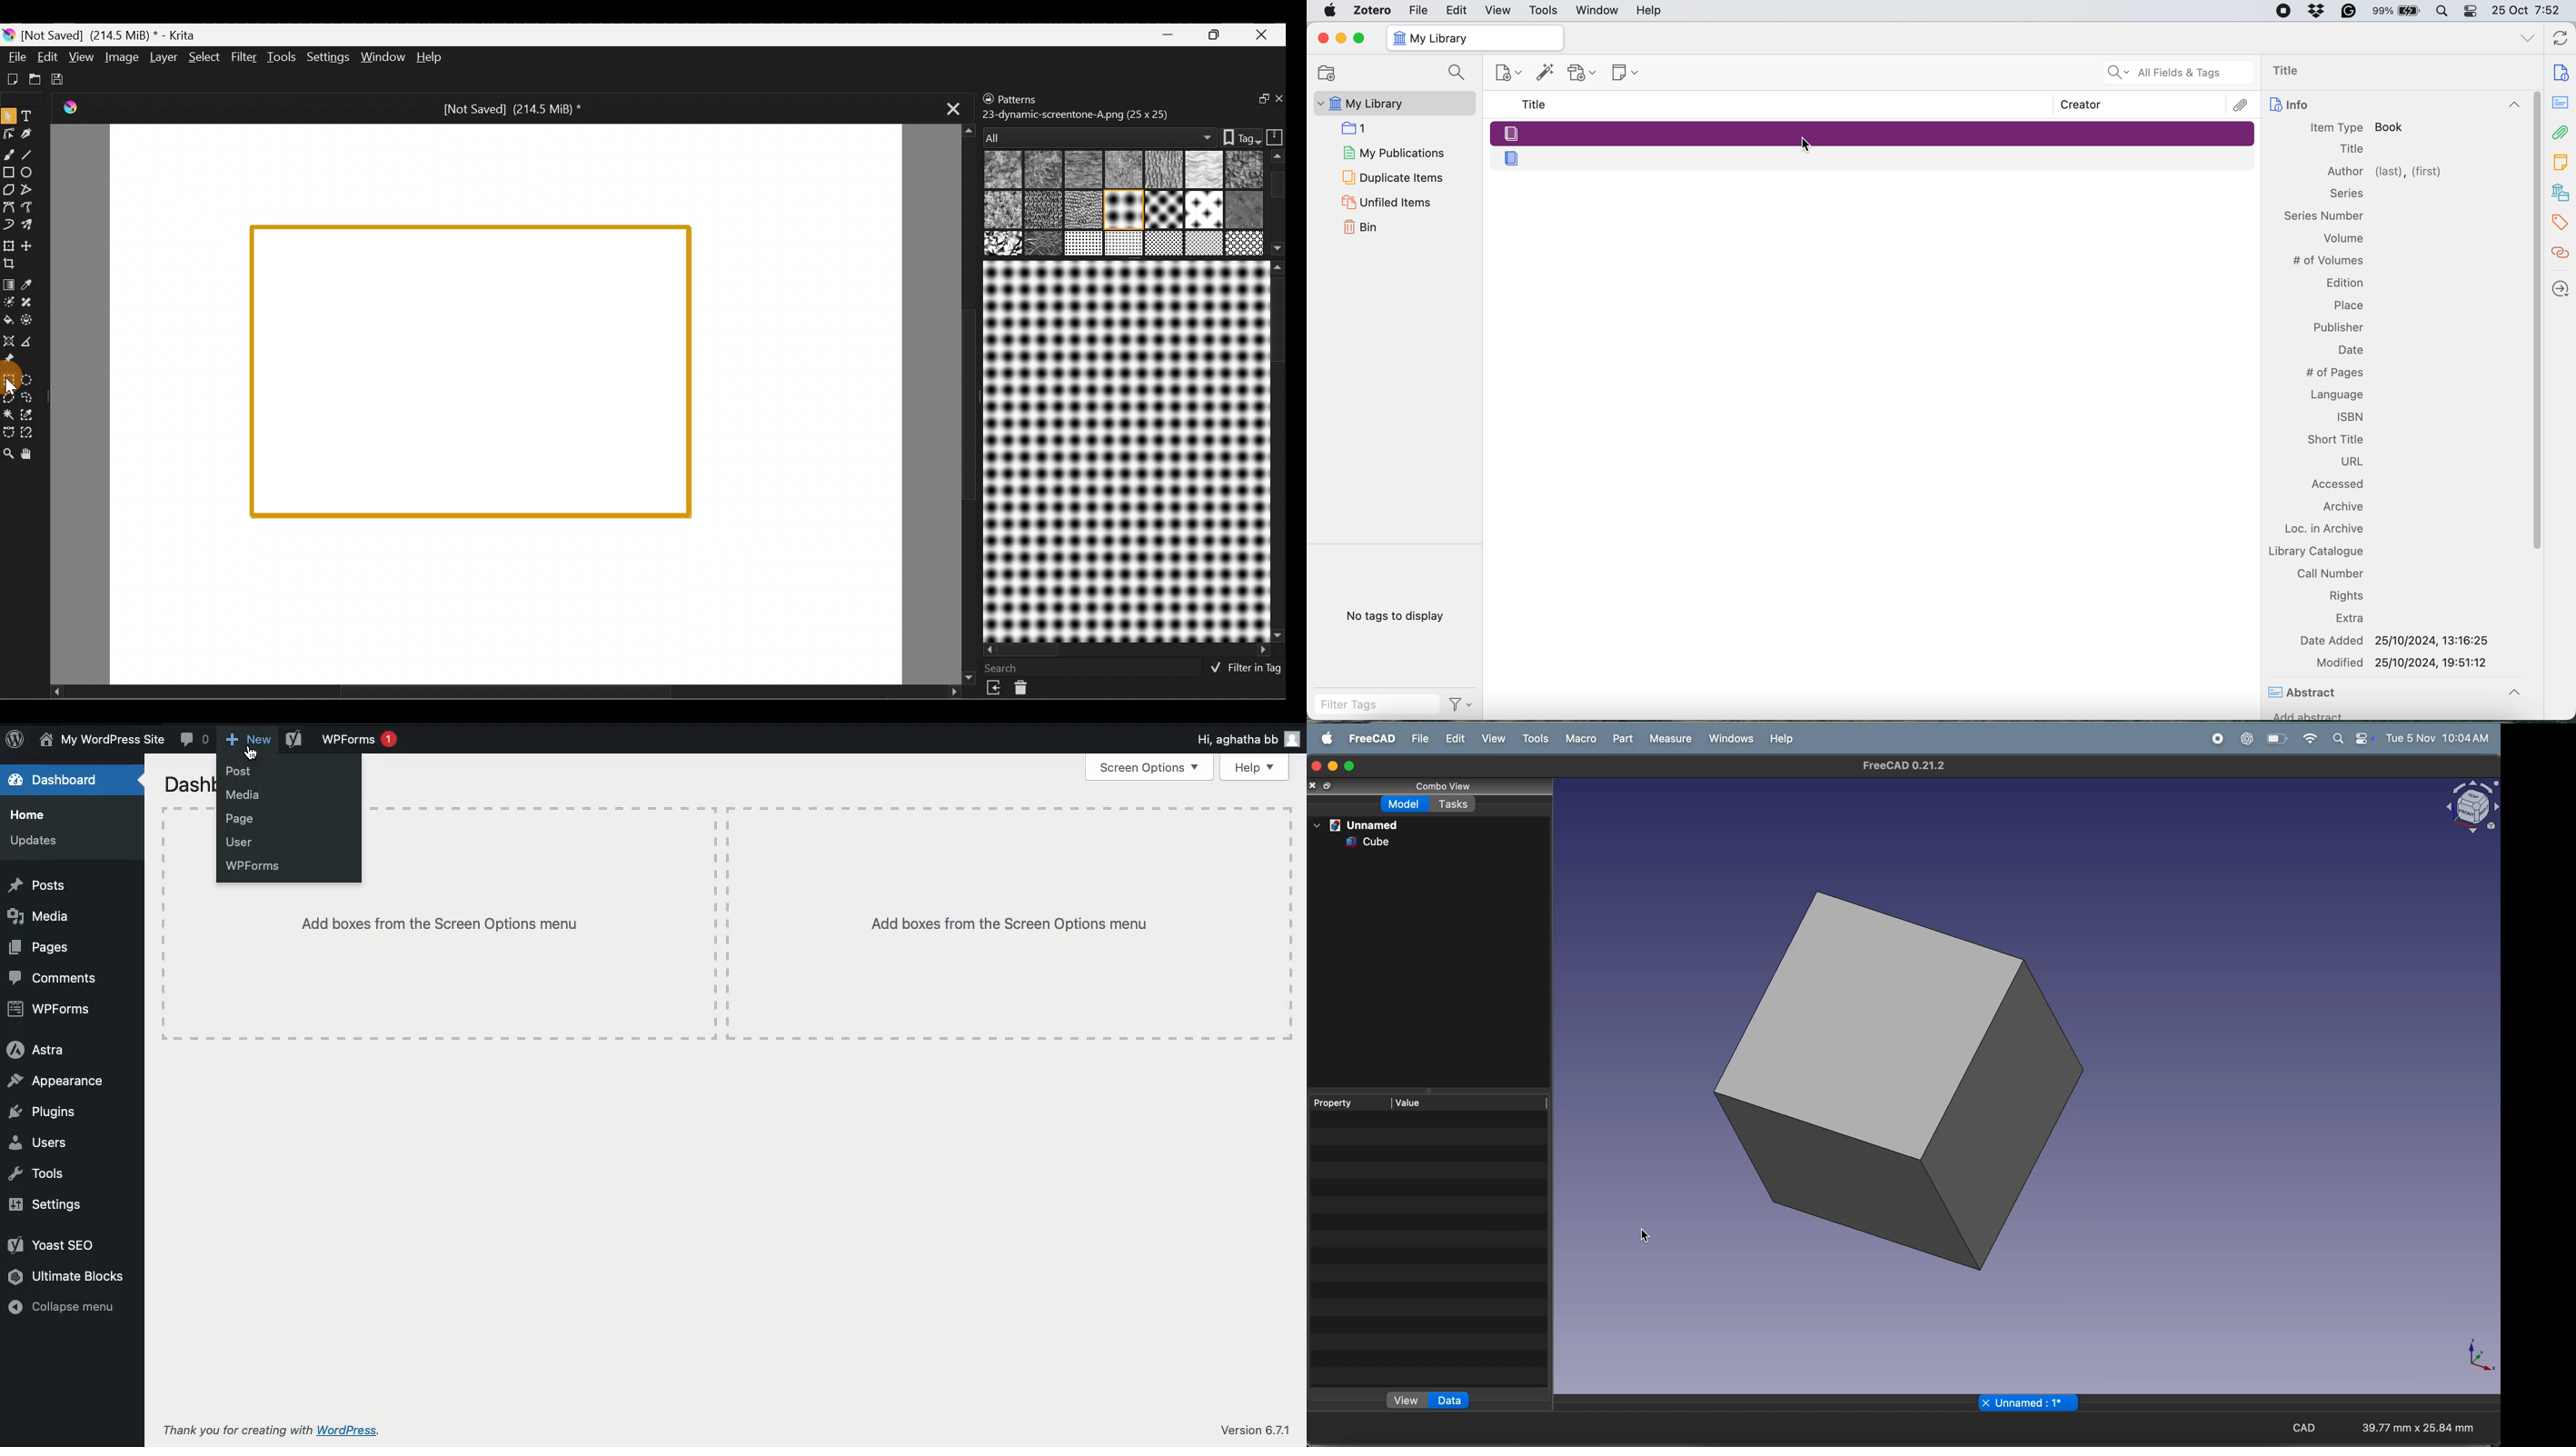 The image size is (2576, 1456). What do you see at coordinates (1002, 171) in the screenshot?
I see `01 canvas.png` at bounding box center [1002, 171].